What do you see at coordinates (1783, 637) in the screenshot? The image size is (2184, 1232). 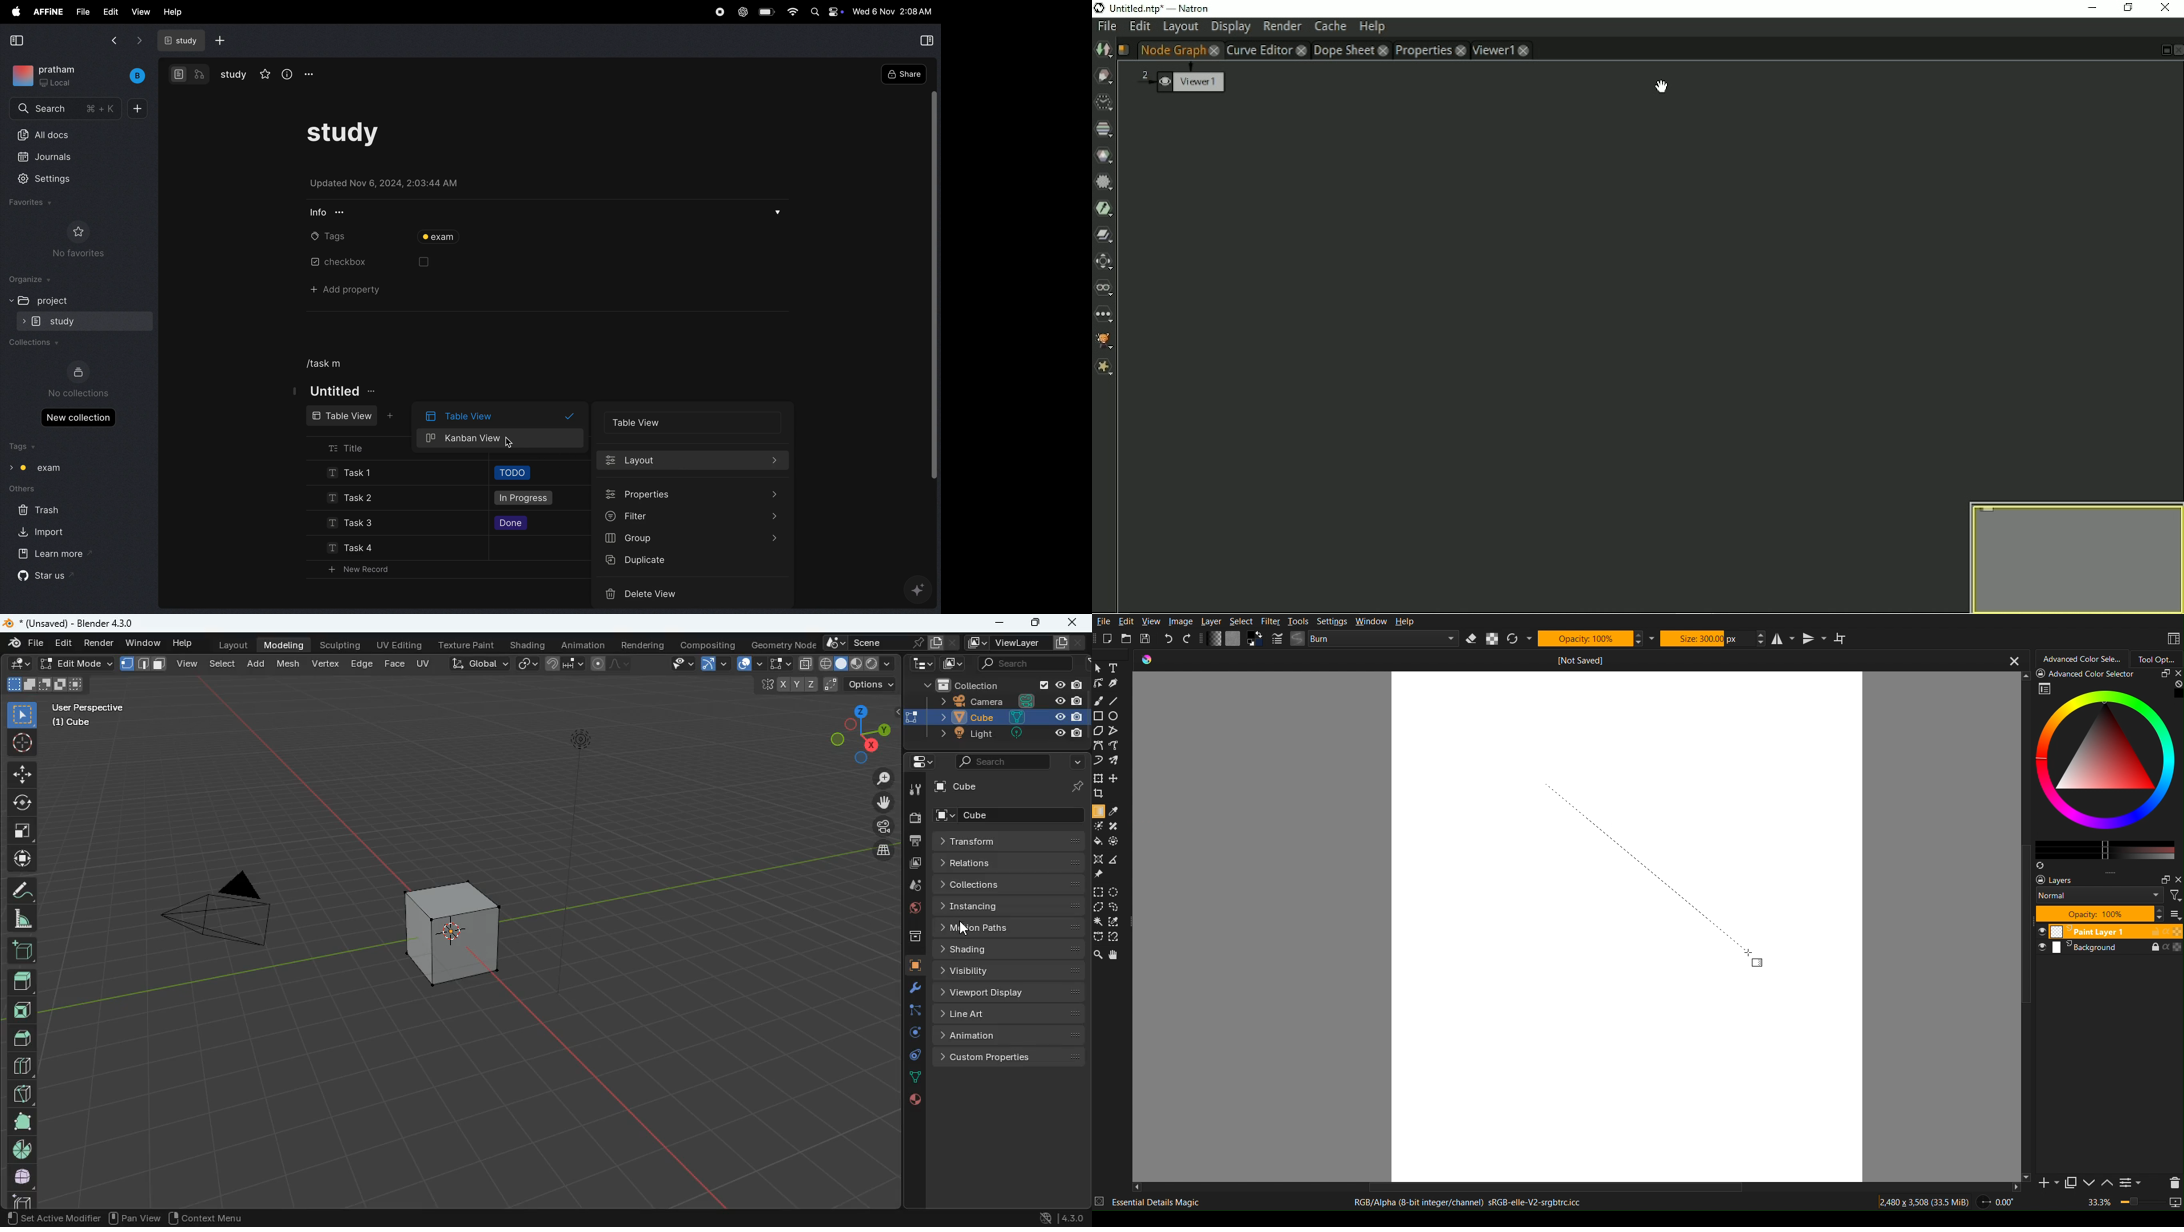 I see `Horizontal Mirror` at bounding box center [1783, 637].